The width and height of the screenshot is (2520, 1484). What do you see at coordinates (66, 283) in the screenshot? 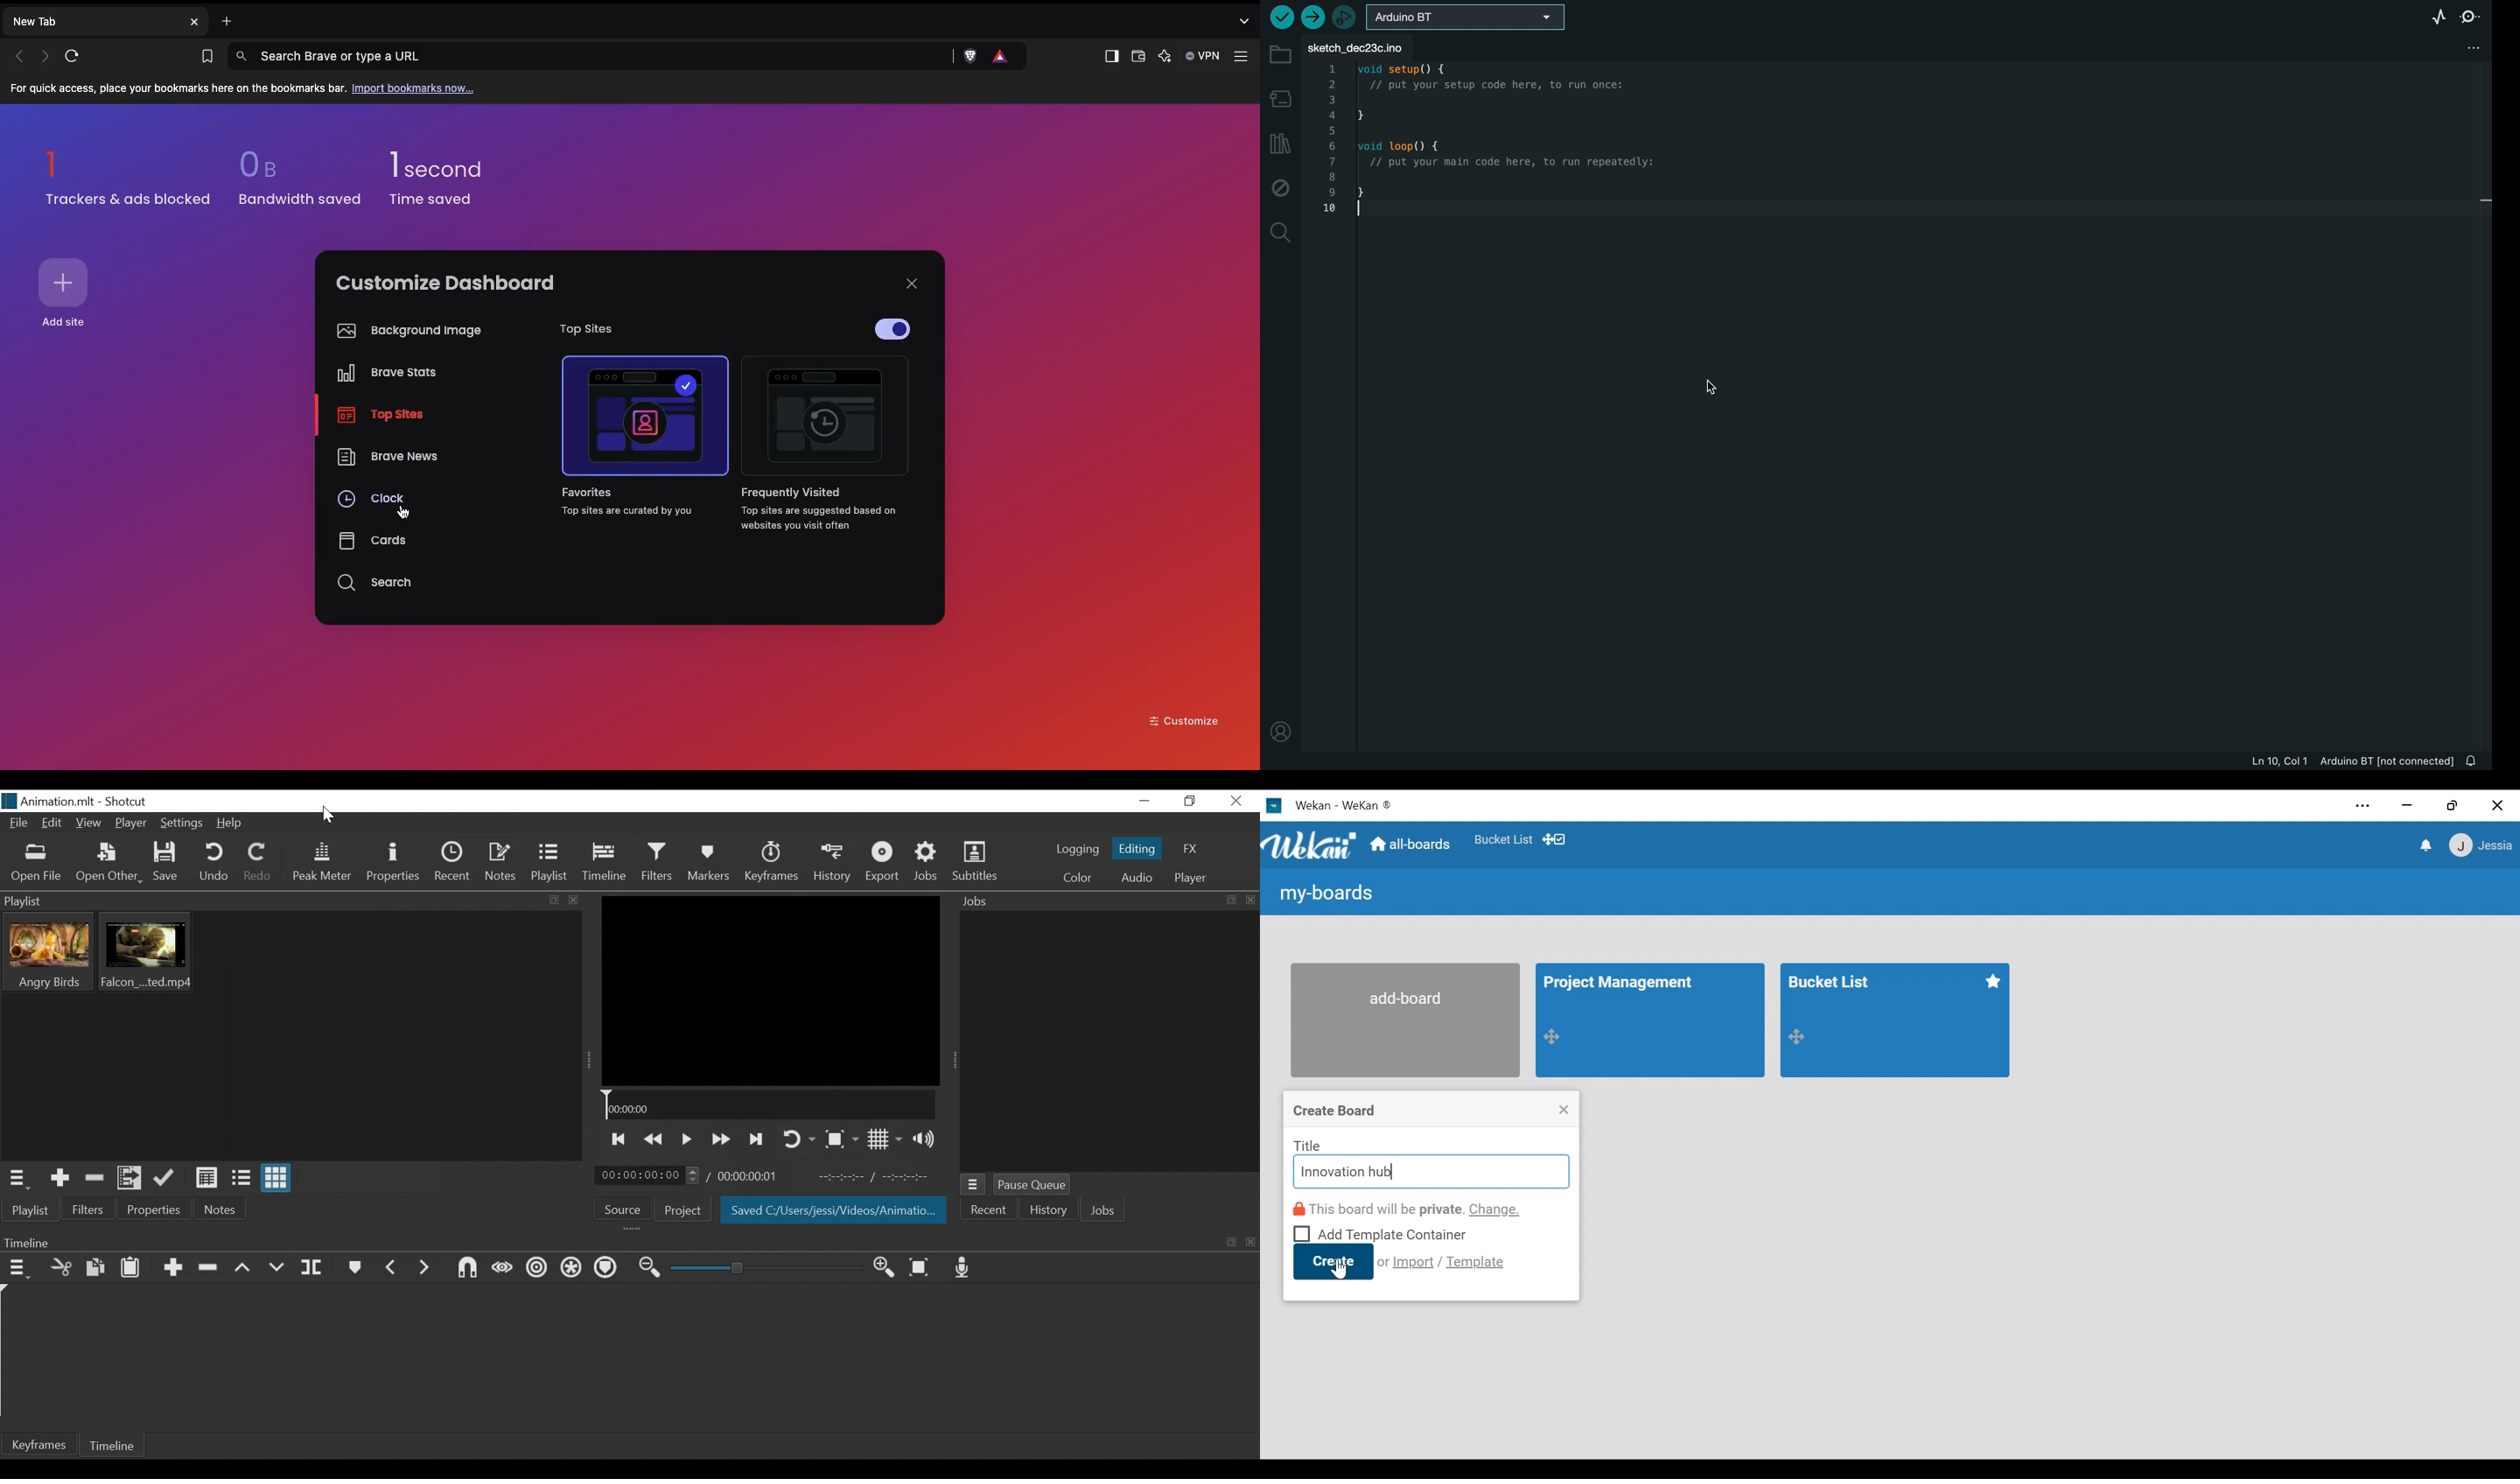
I see `Add site` at bounding box center [66, 283].